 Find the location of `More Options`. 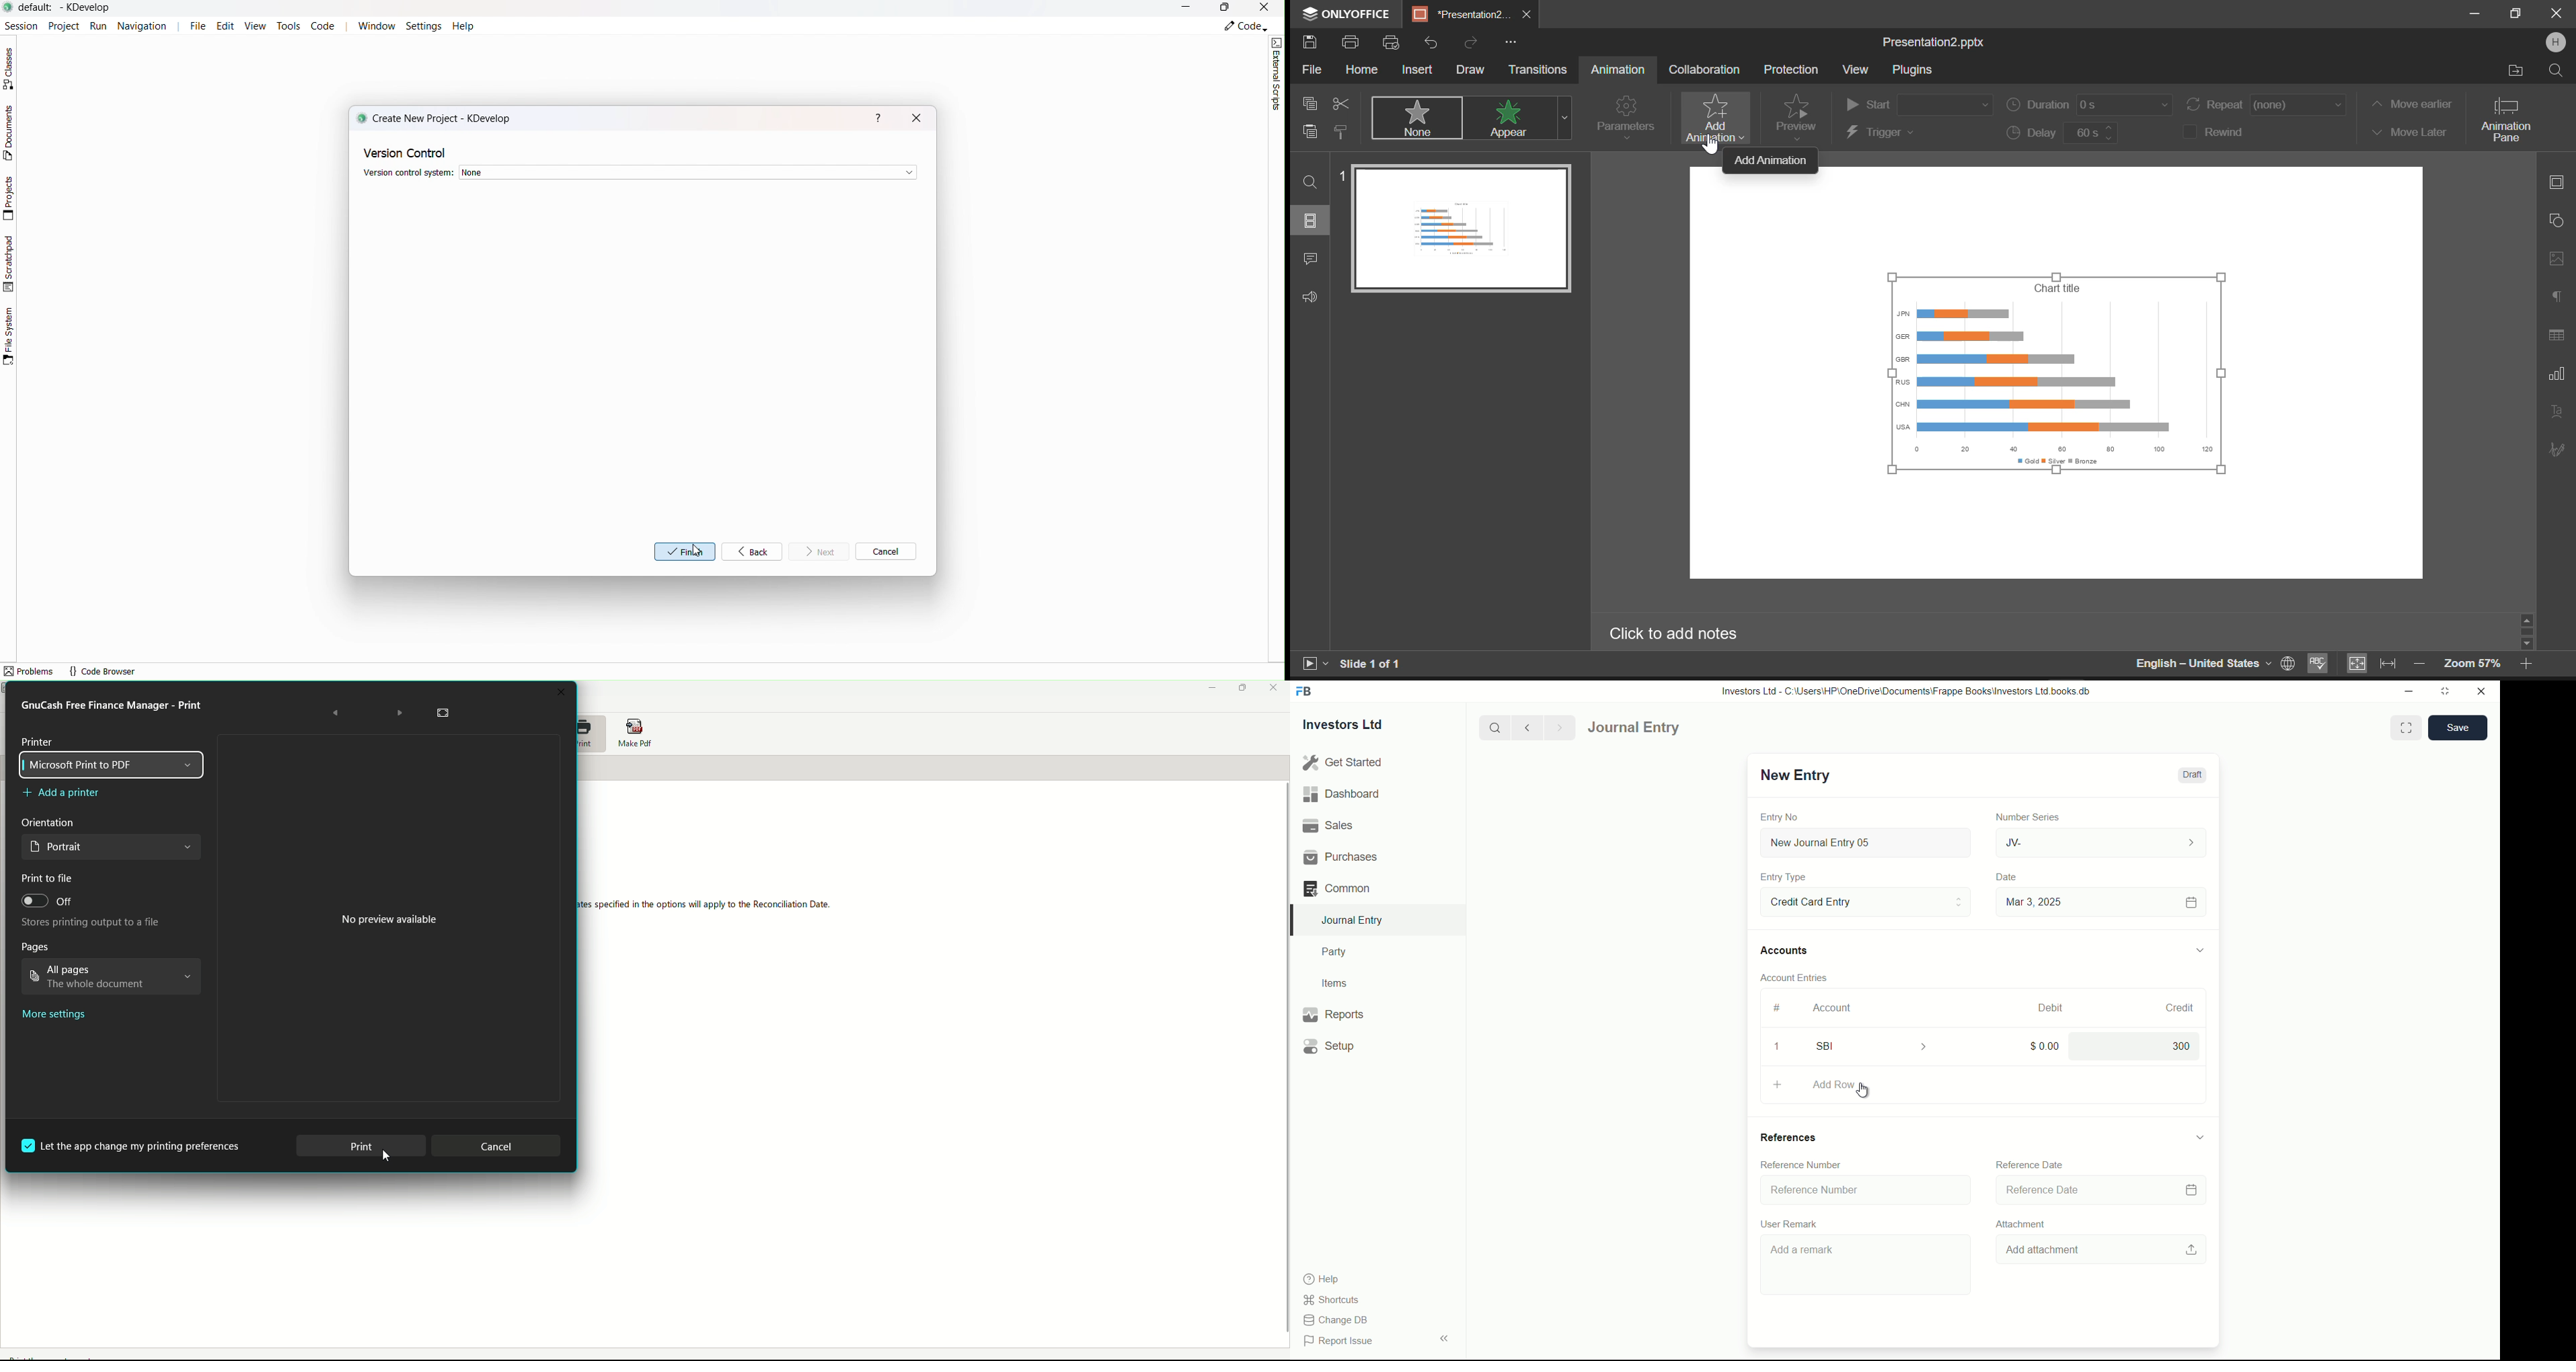

More Options is located at coordinates (1510, 42).